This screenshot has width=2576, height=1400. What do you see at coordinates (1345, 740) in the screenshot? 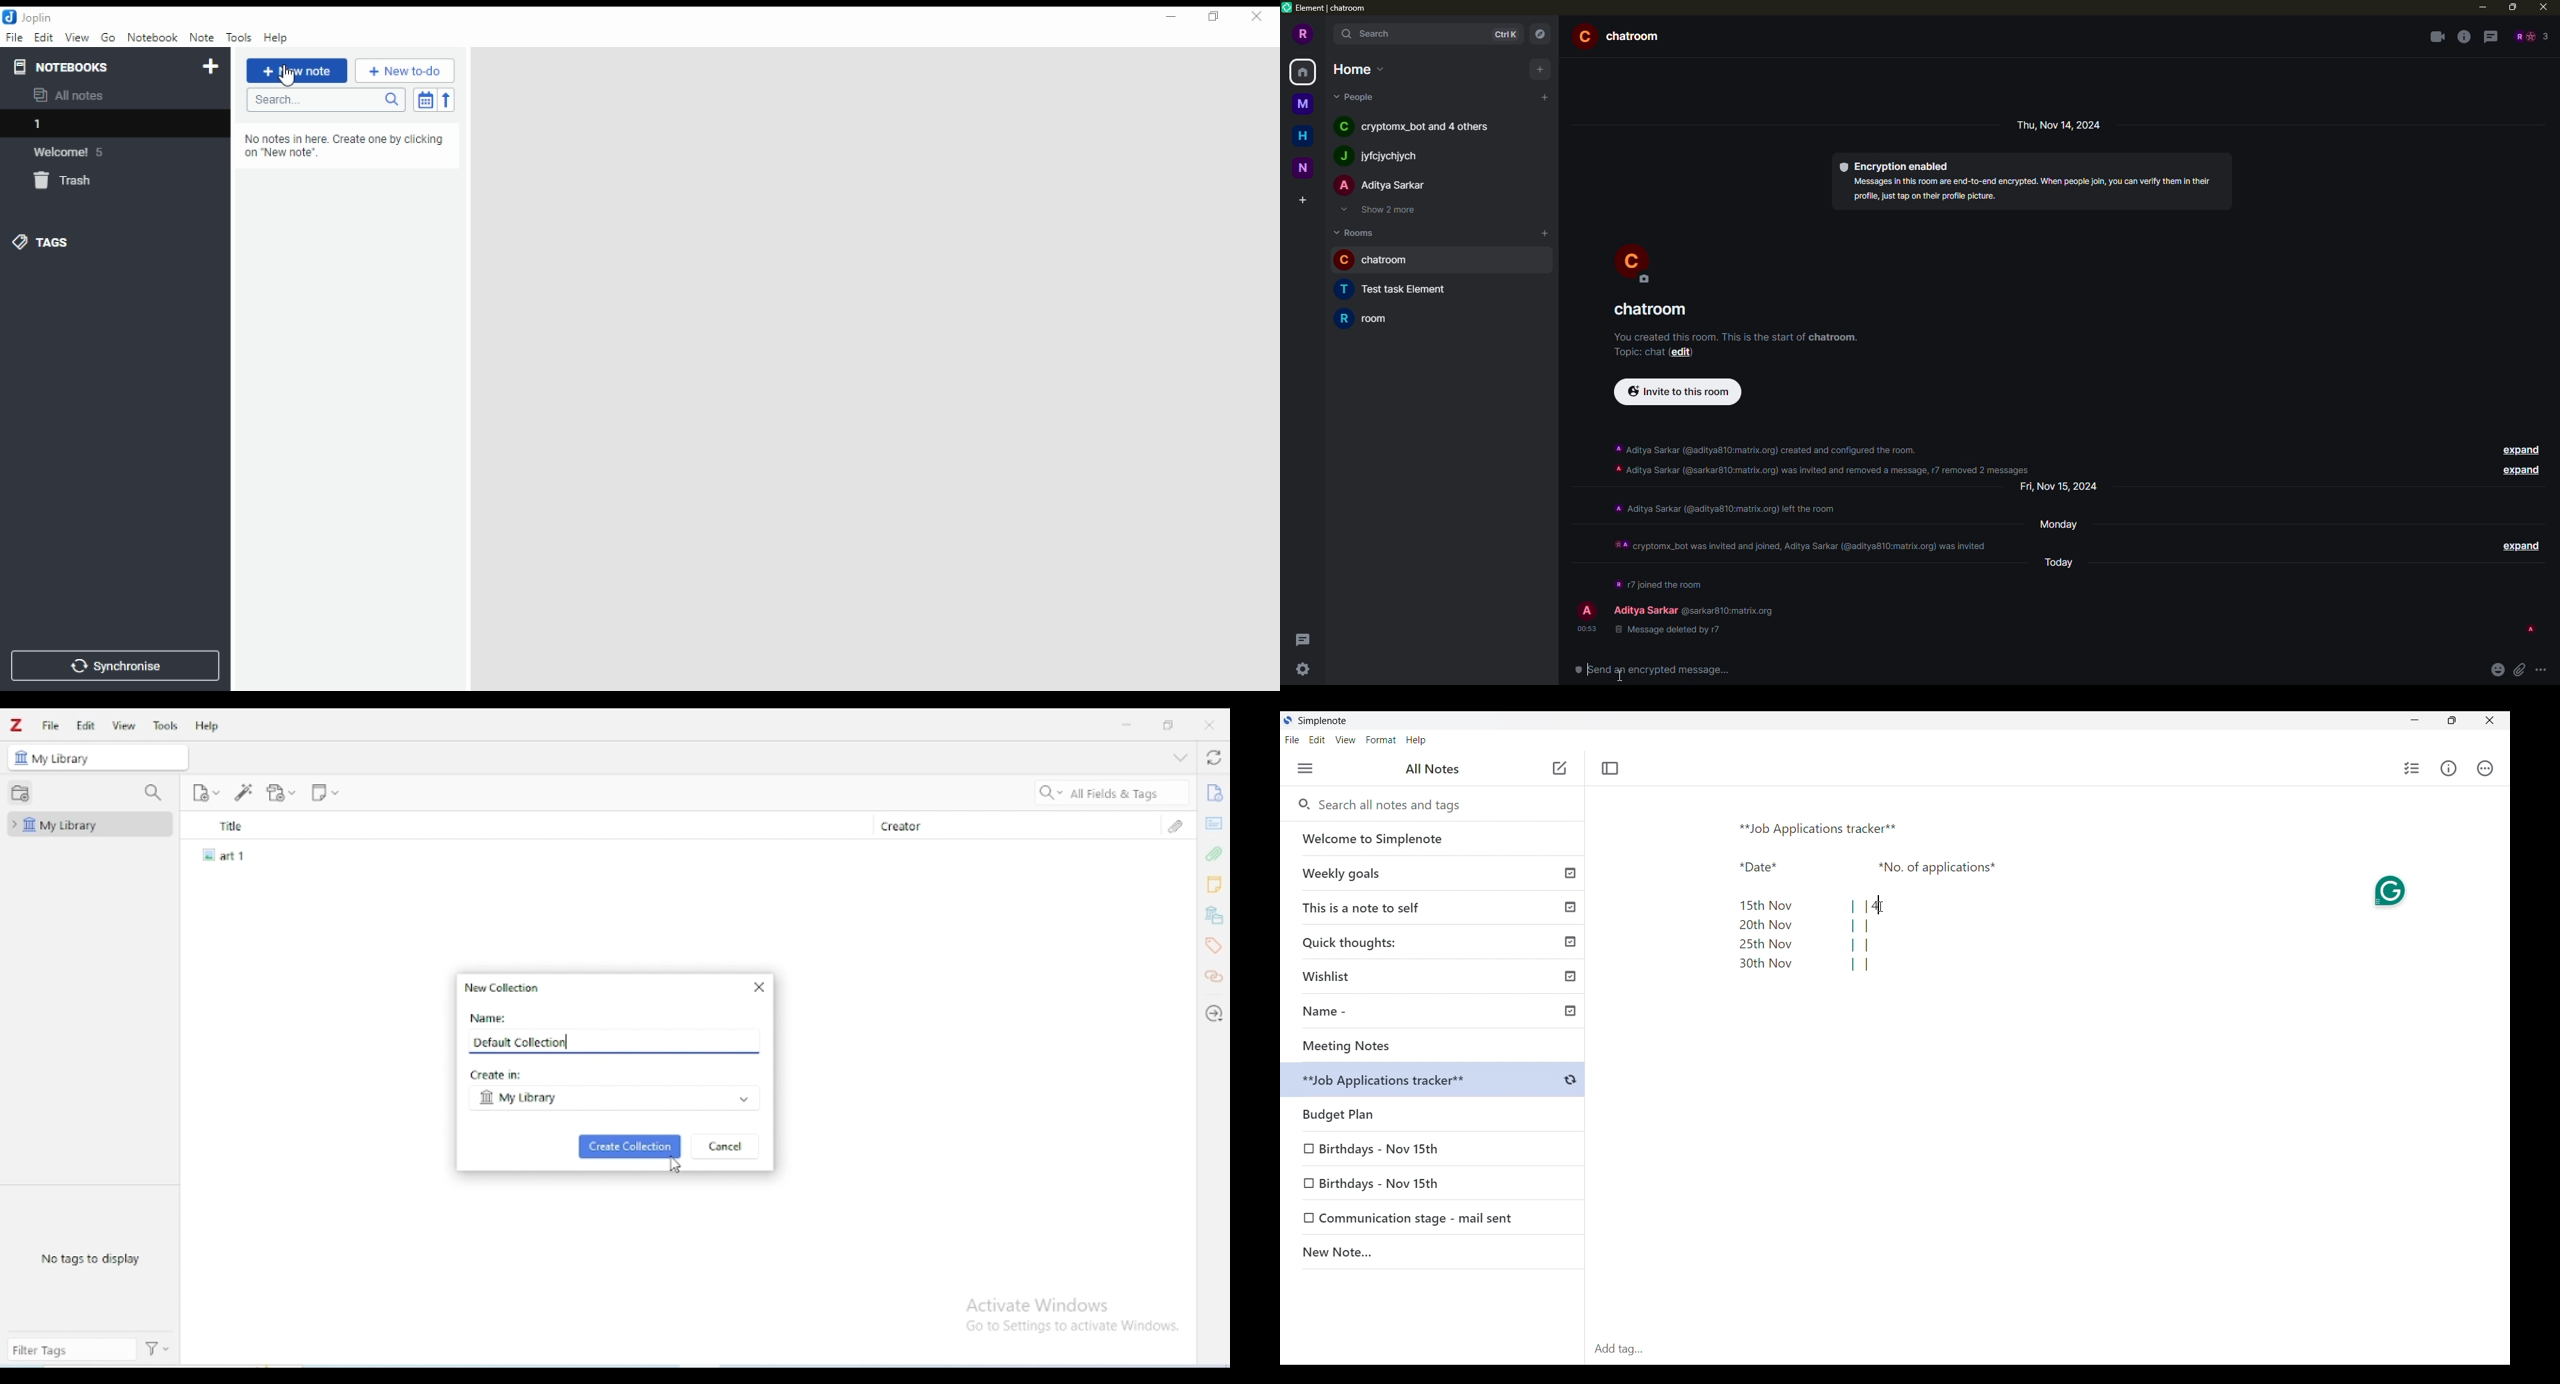
I see `View` at bounding box center [1345, 740].